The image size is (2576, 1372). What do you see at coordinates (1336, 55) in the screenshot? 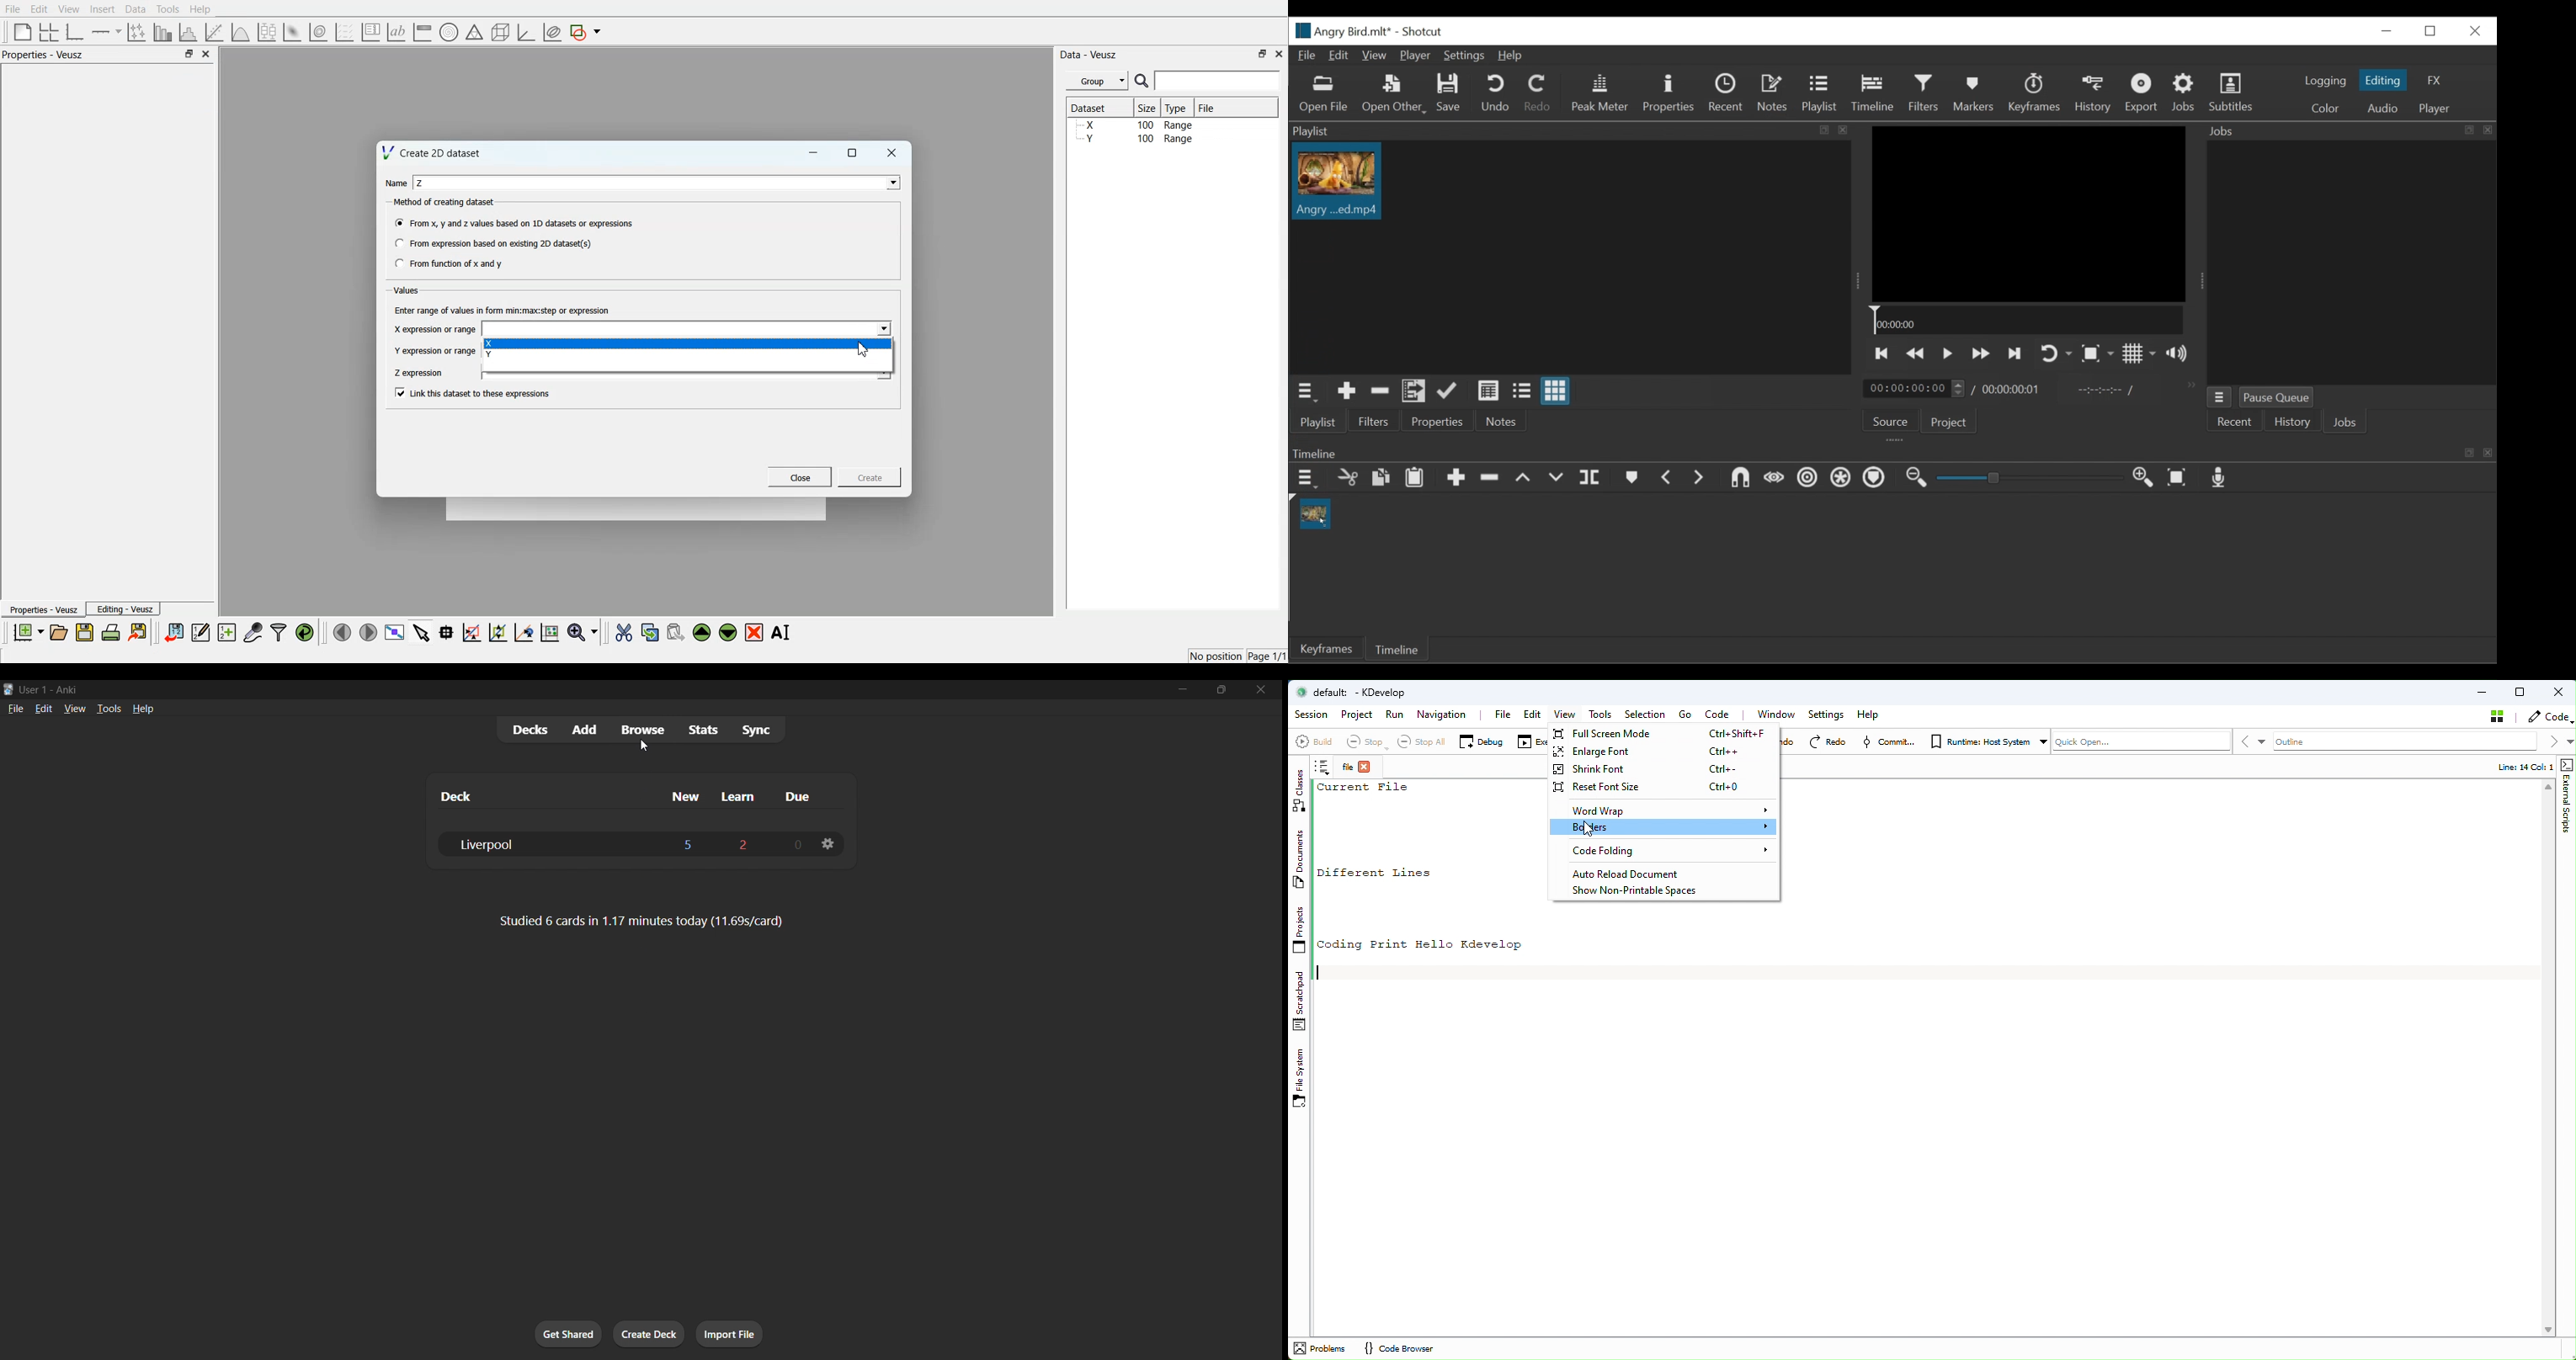
I see `Edit` at bounding box center [1336, 55].